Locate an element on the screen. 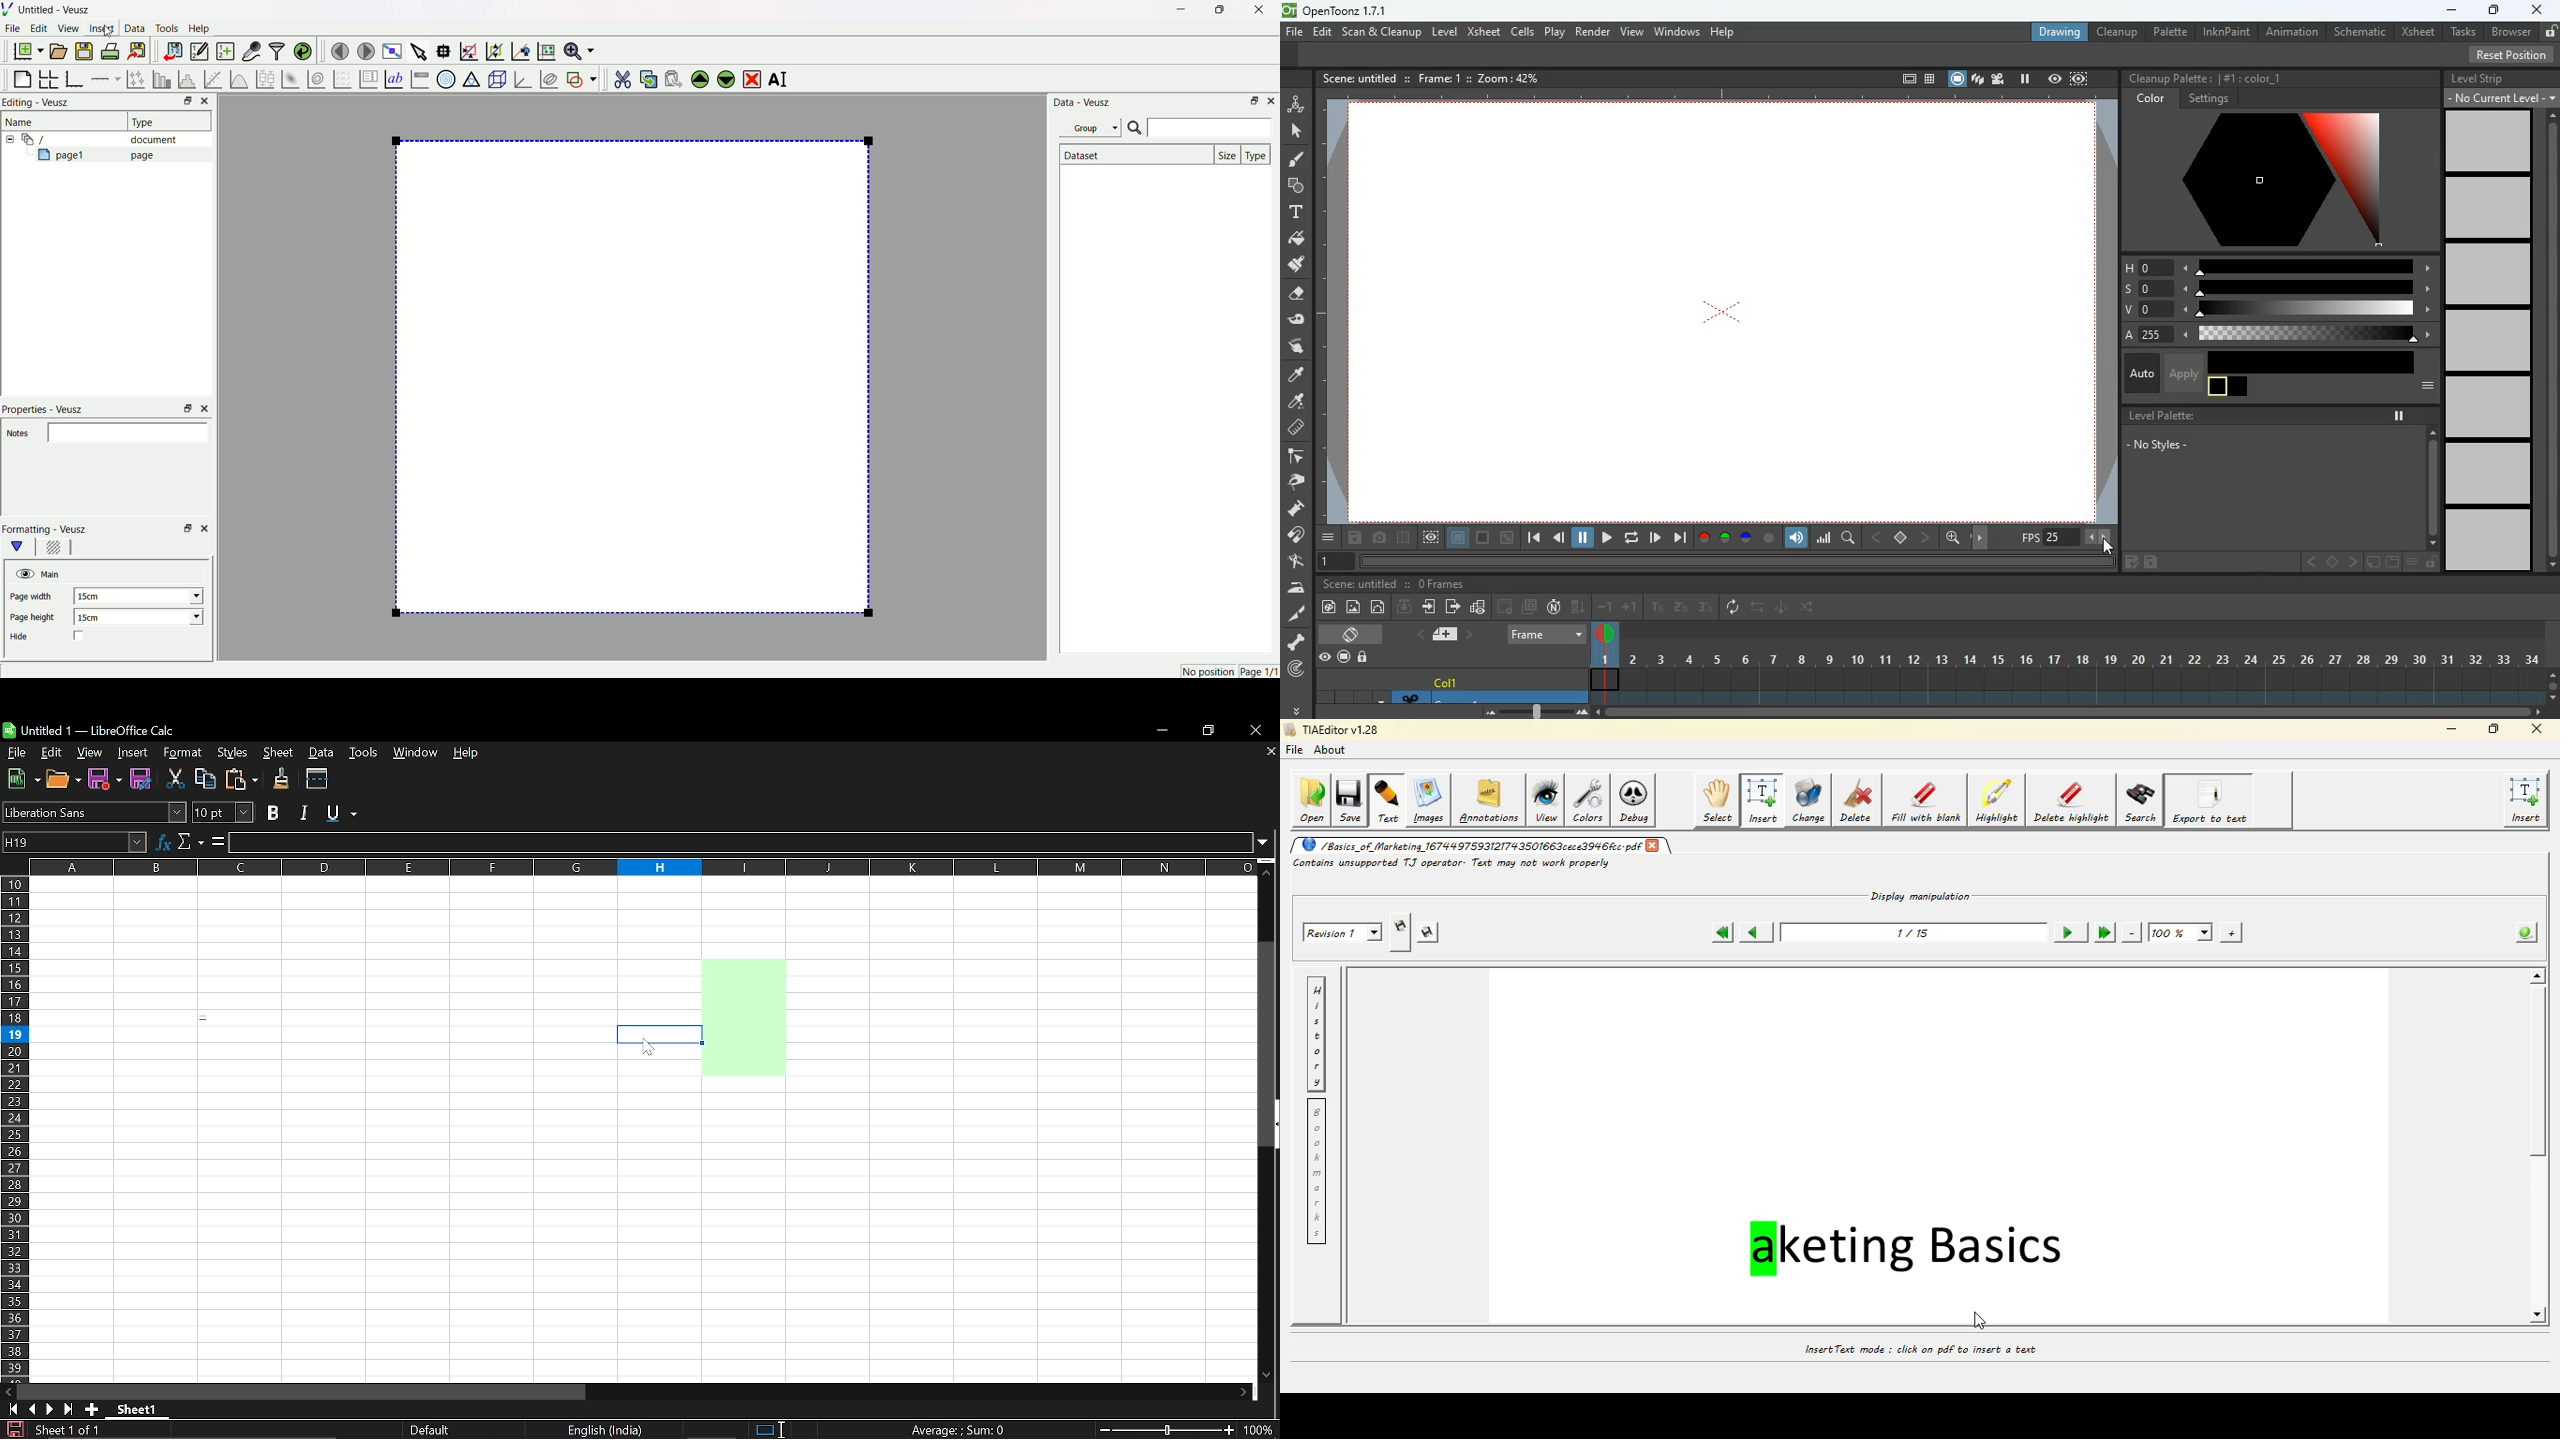 The image size is (2576, 1456). Editing - Veusz is located at coordinates (39, 103).